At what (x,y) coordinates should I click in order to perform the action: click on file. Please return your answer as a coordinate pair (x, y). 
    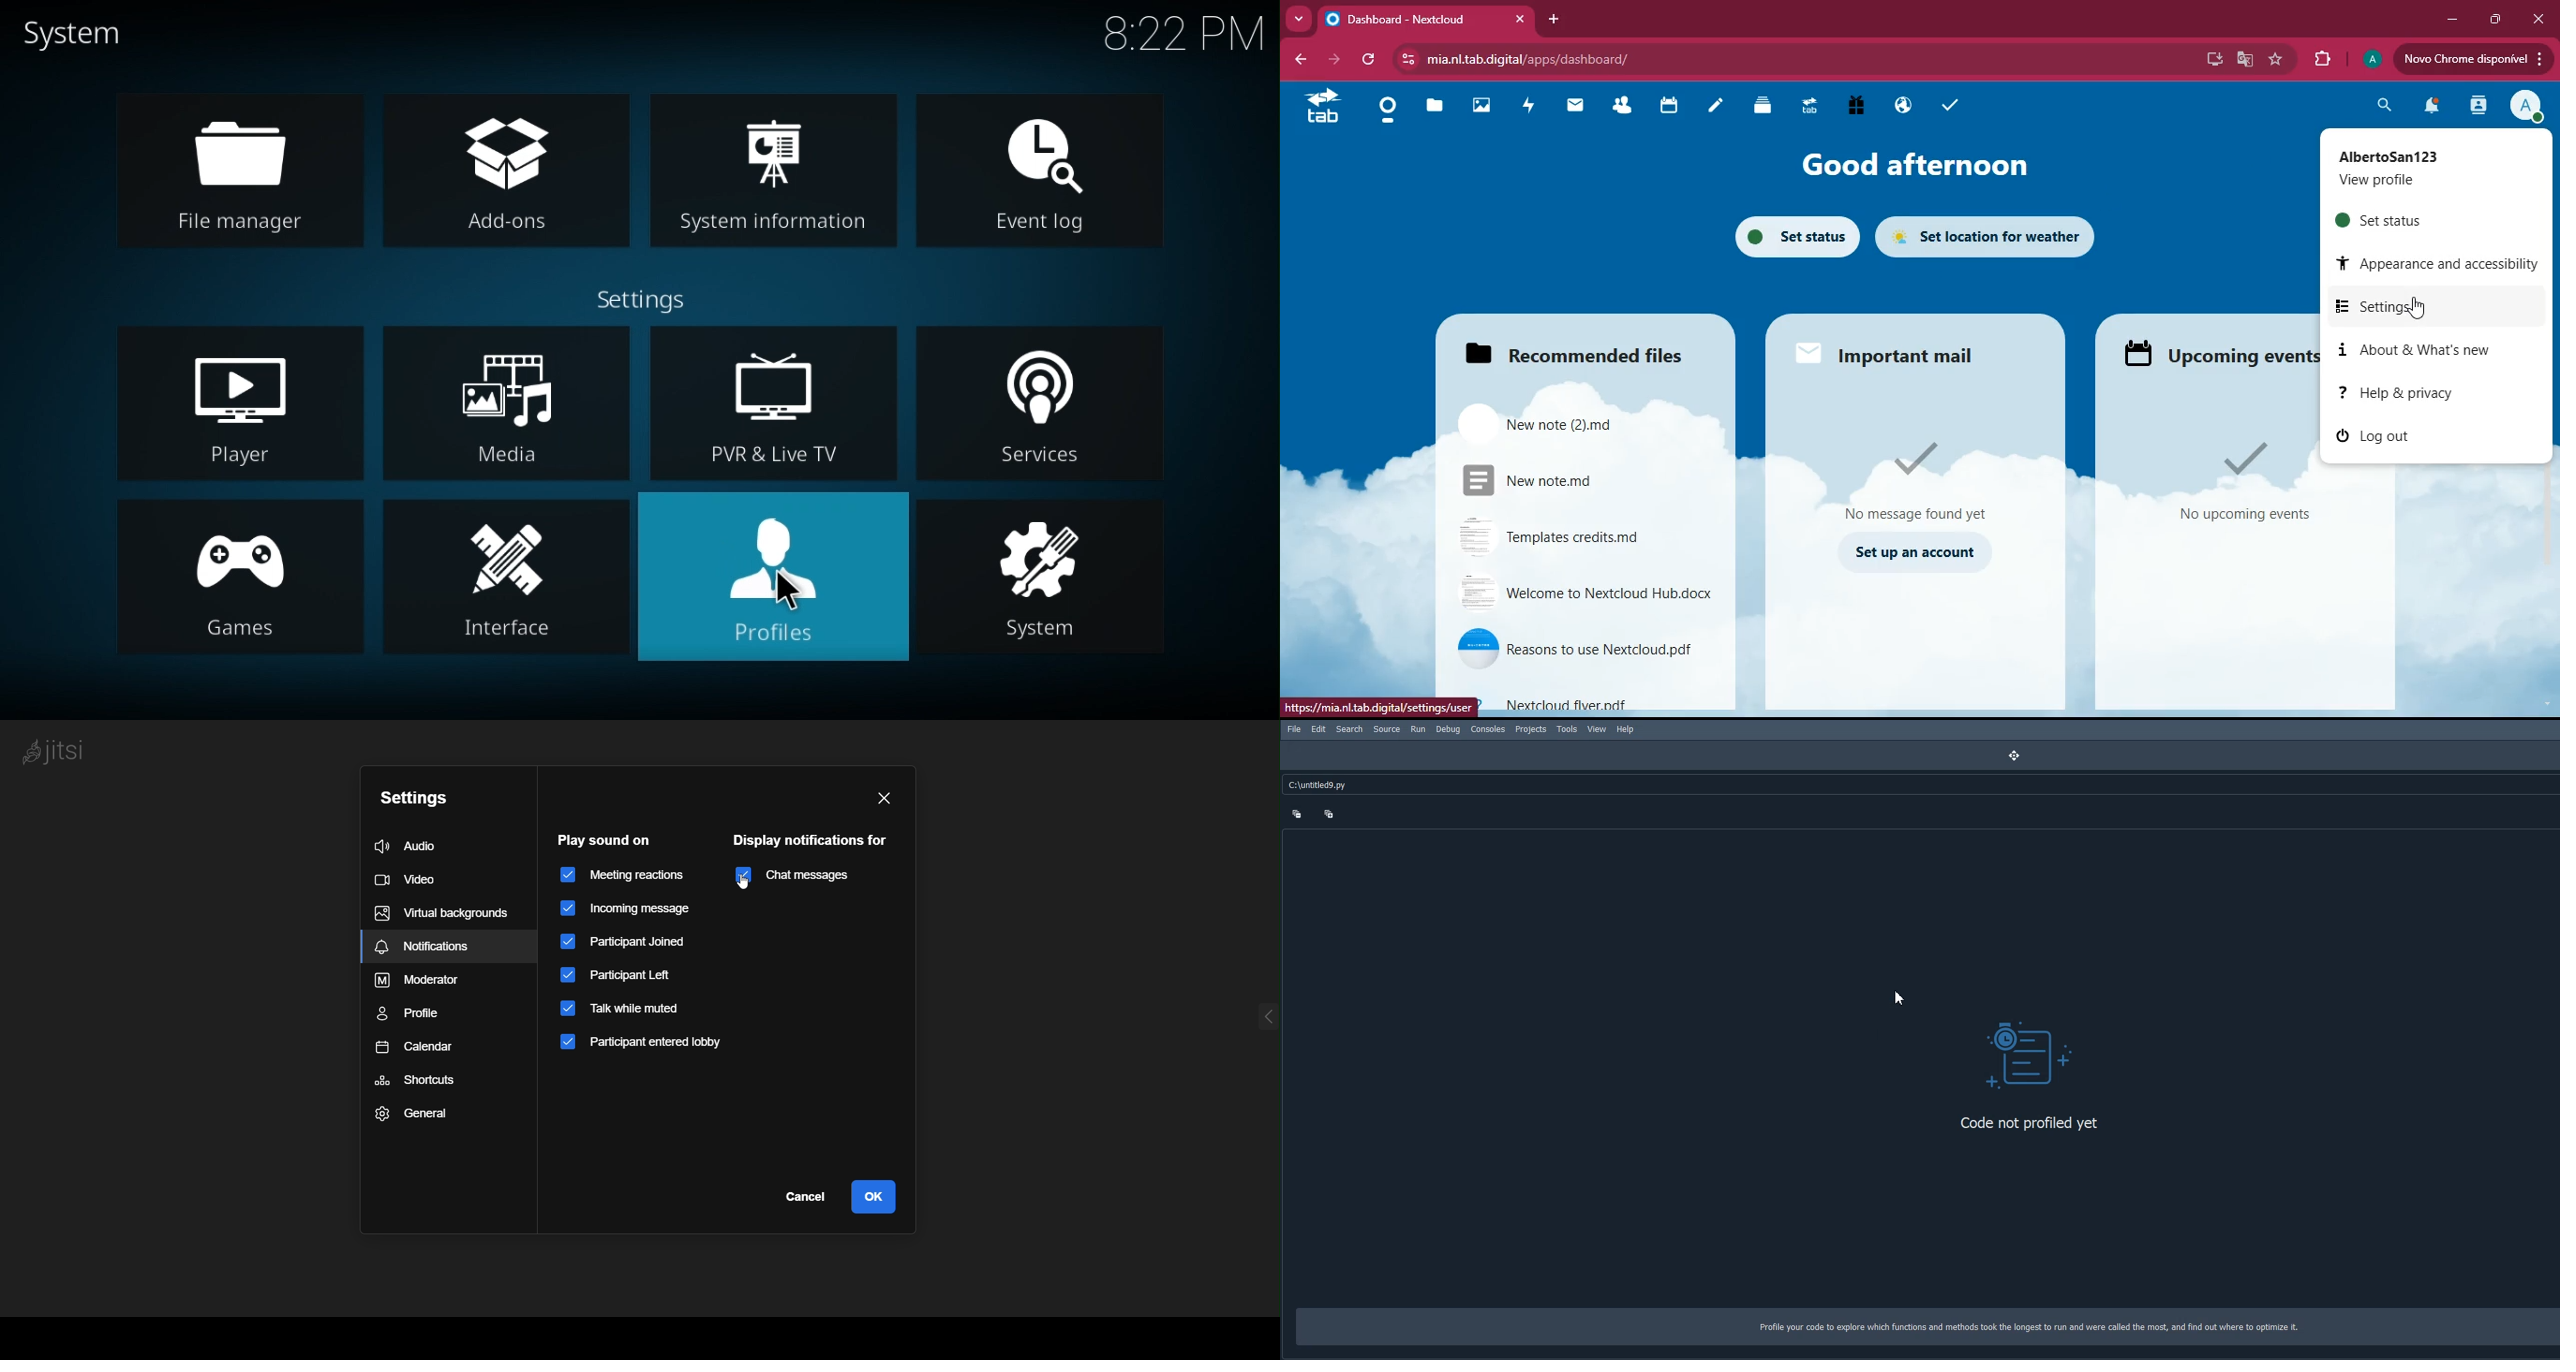
    Looking at the image, I should click on (1587, 593).